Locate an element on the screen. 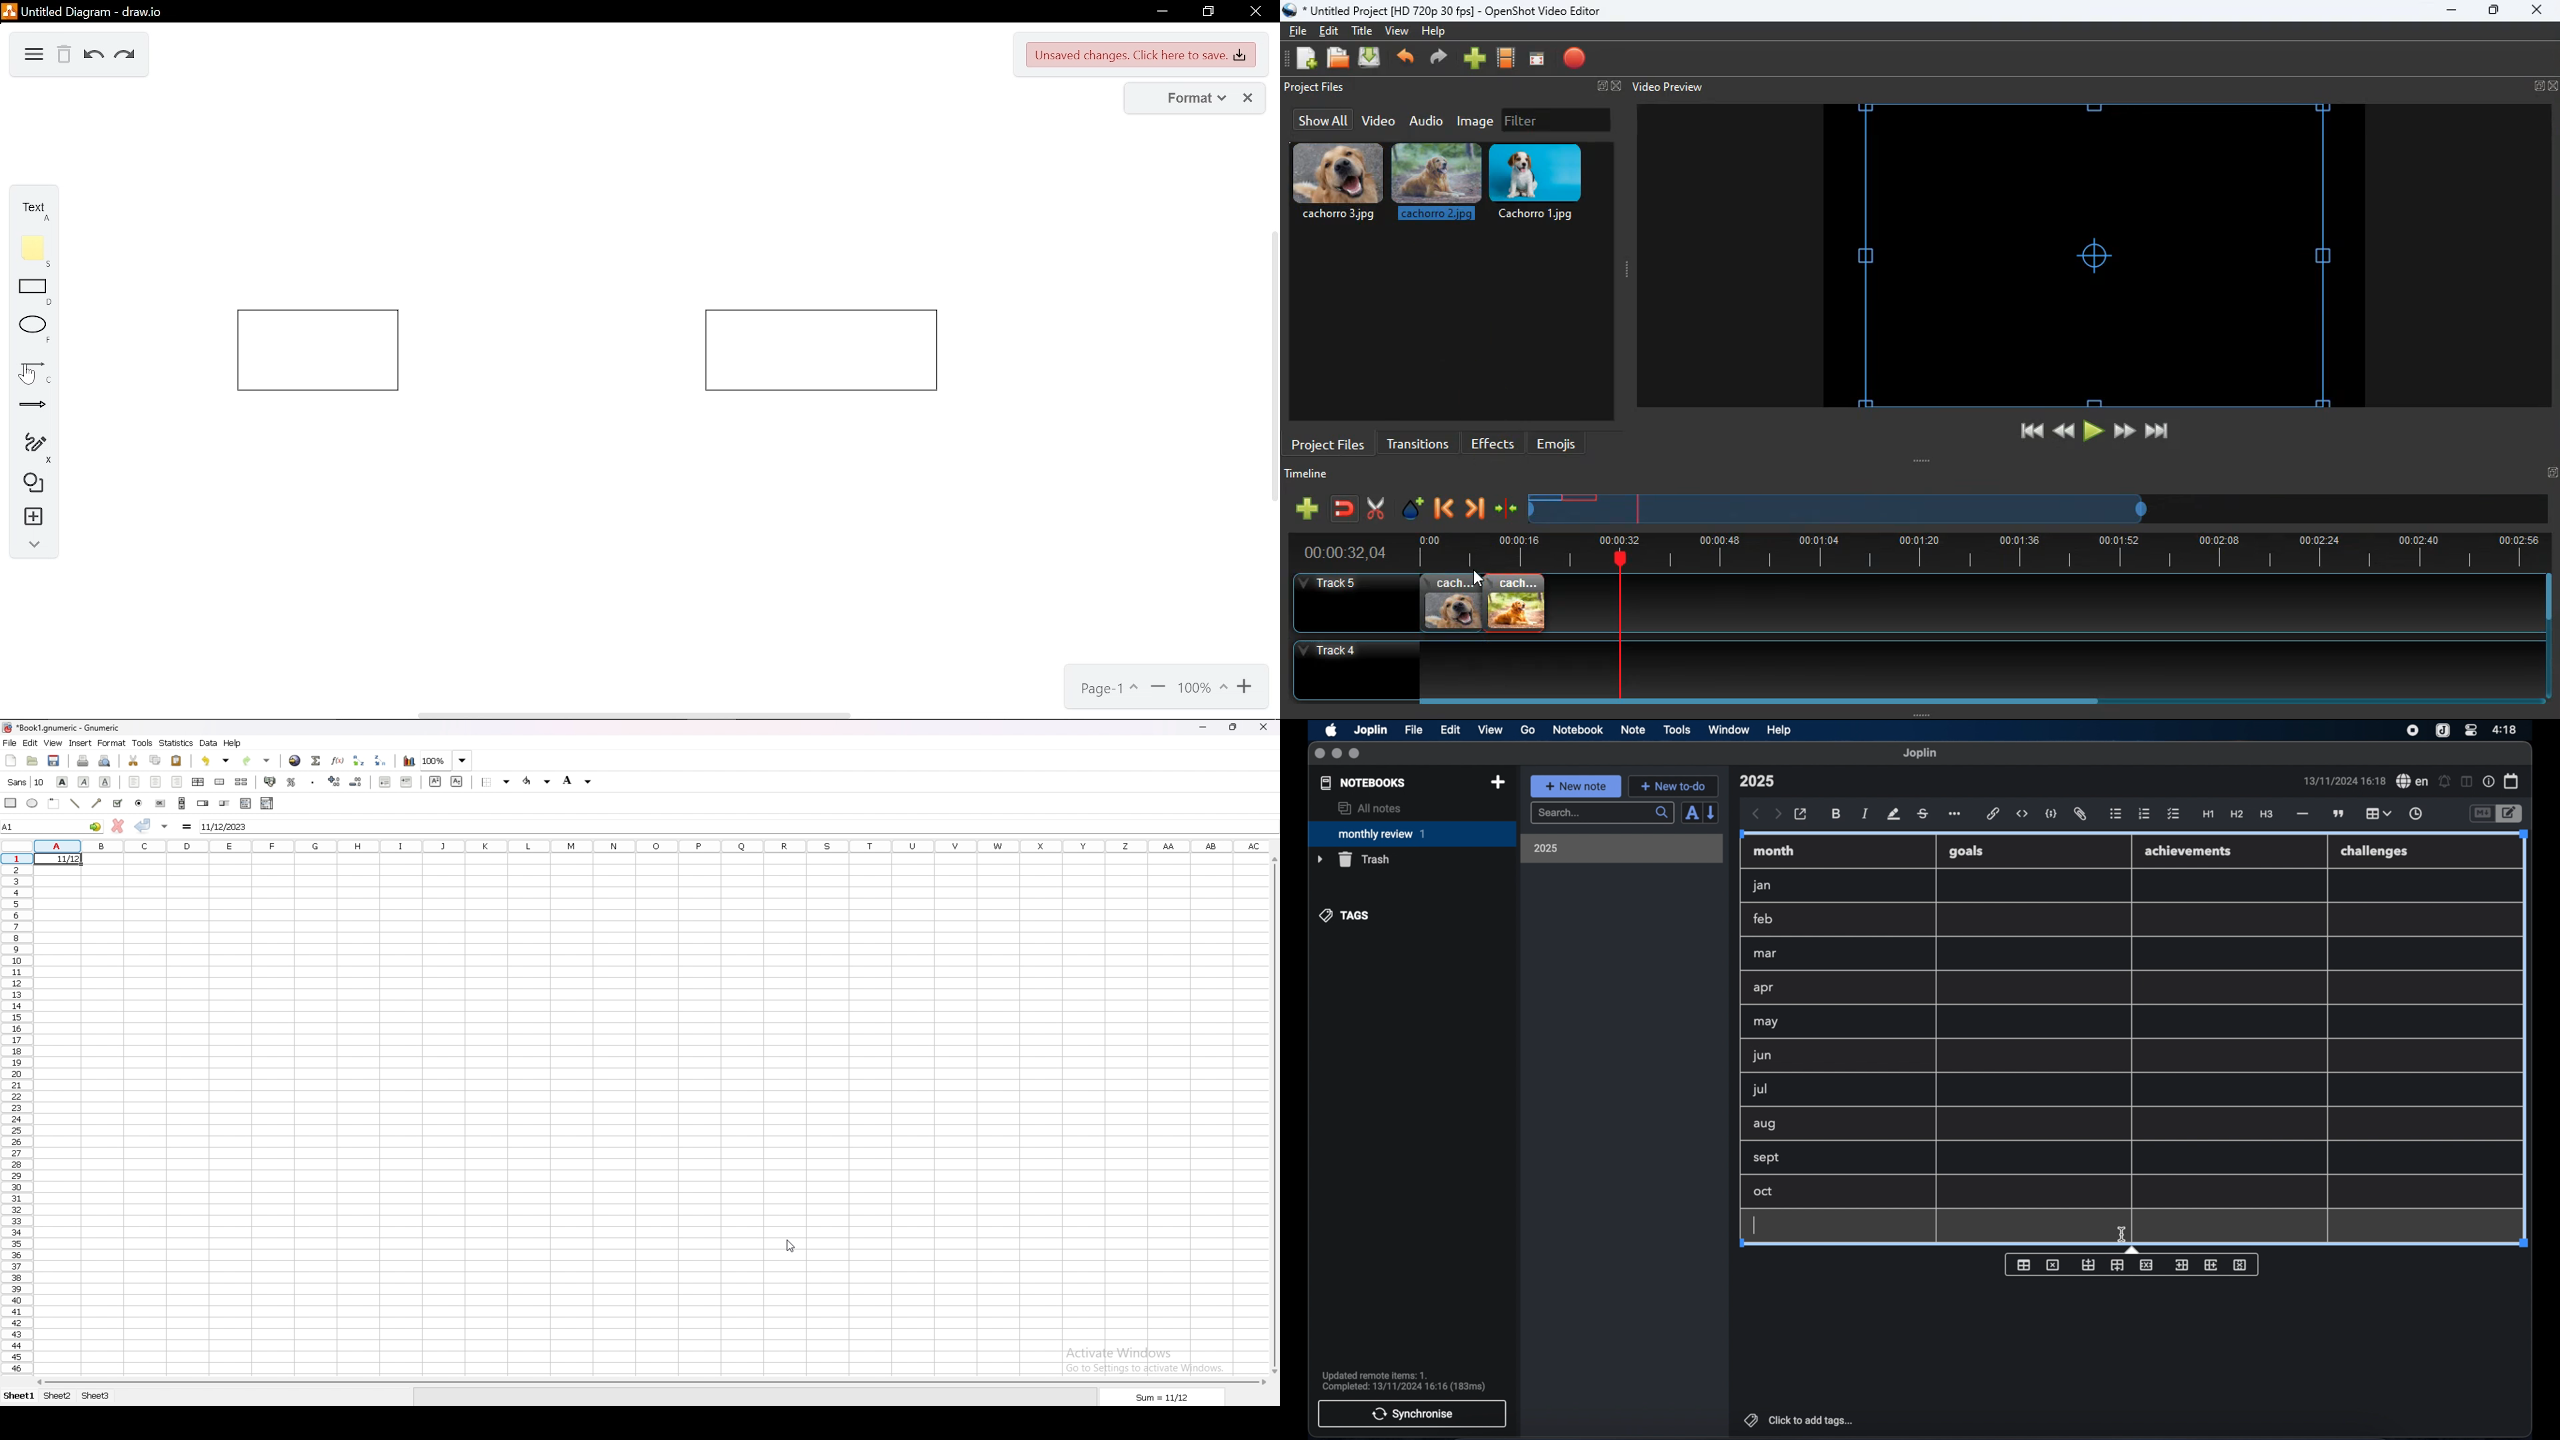  print is located at coordinates (83, 761).